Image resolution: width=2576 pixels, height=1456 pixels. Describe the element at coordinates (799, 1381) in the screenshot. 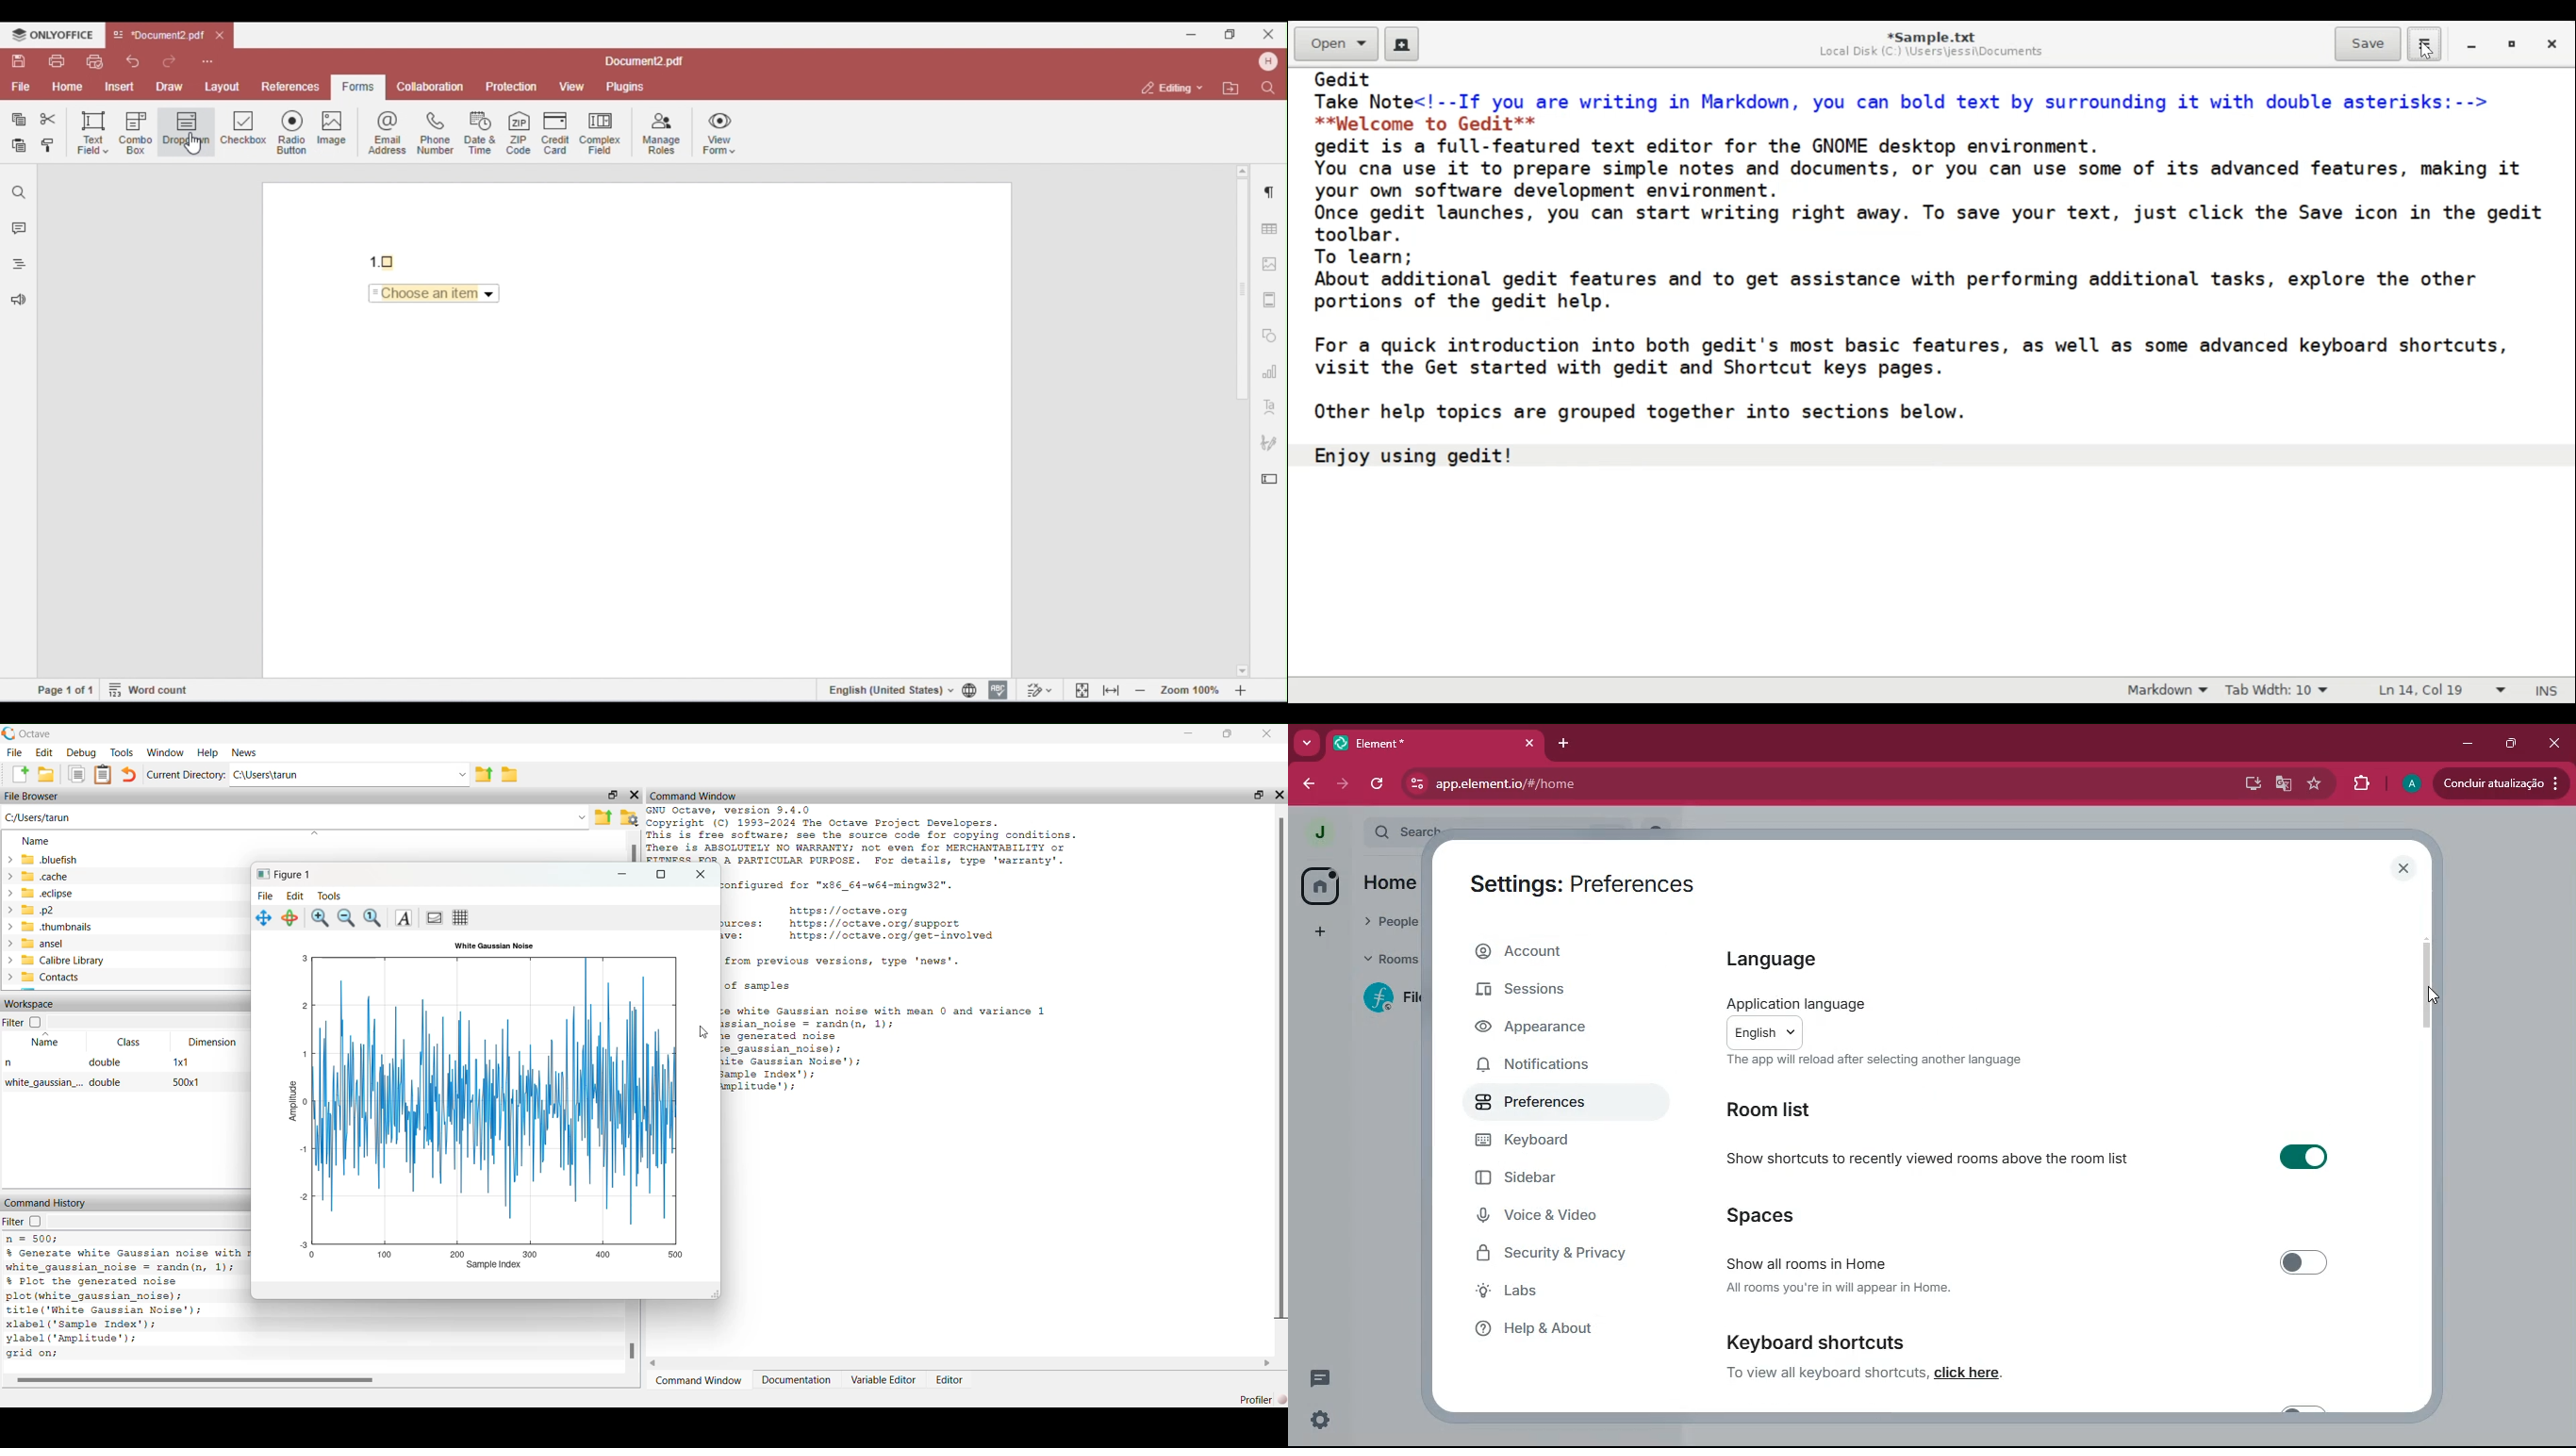

I see `Documentation ` at that location.